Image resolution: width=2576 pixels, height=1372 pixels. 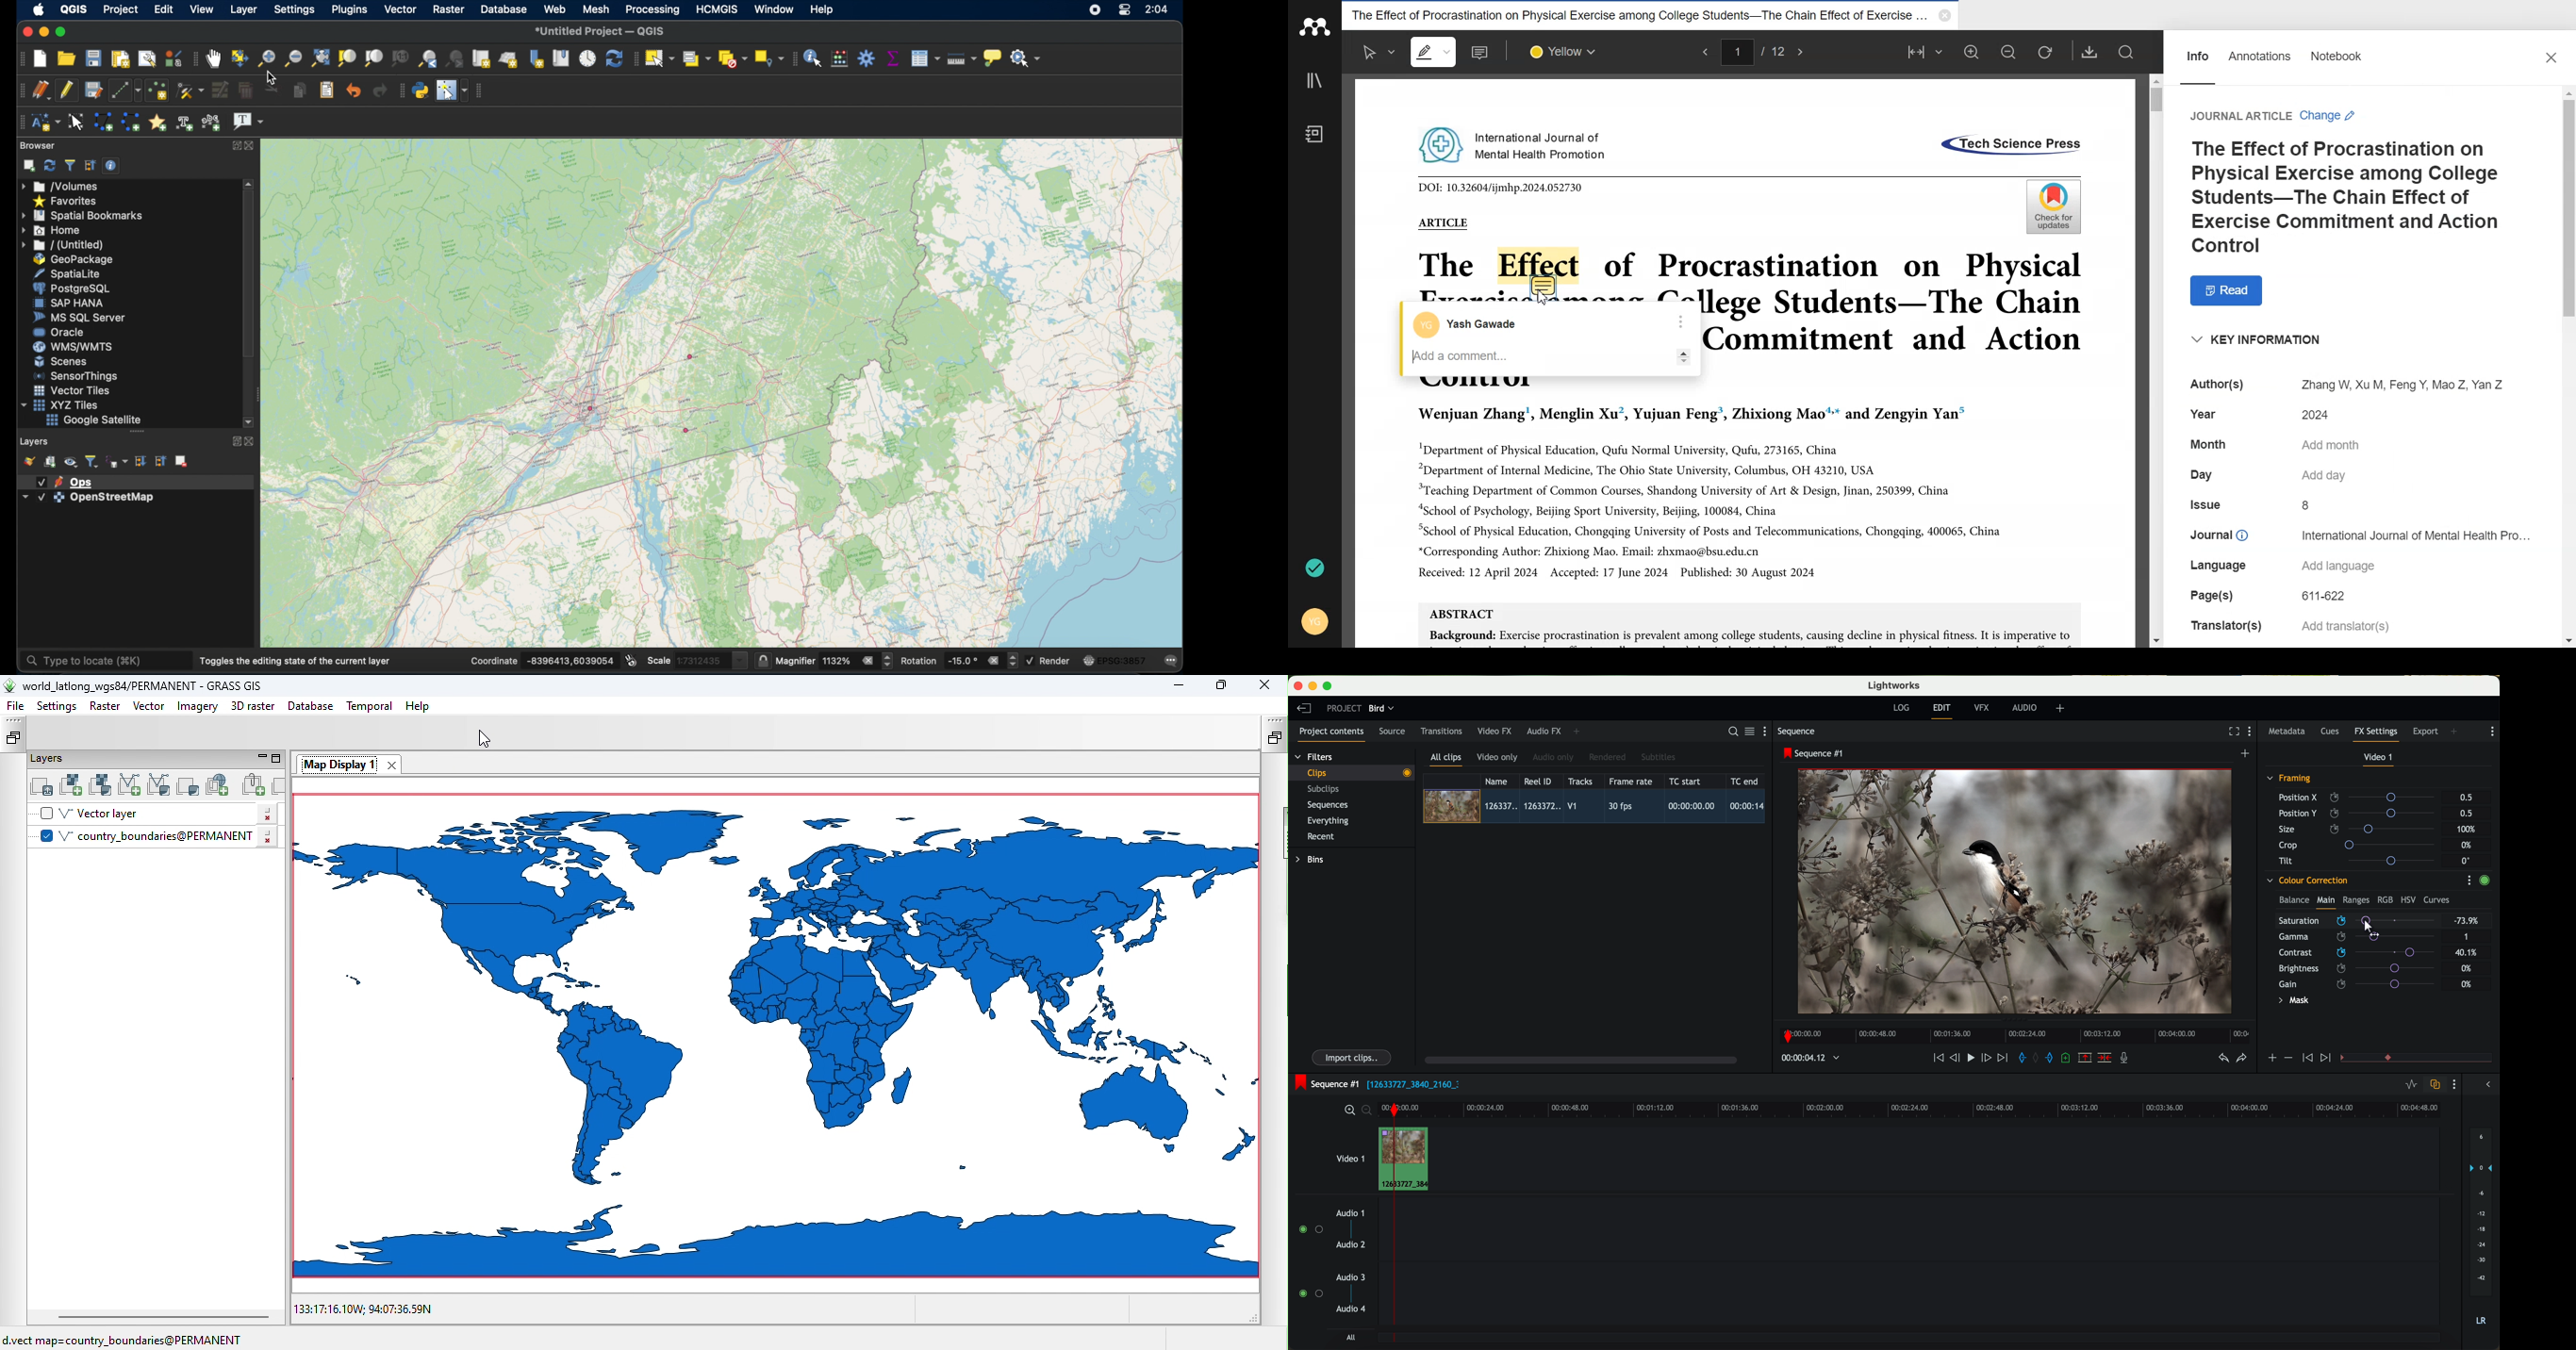 What do you see at coordinates (51, 164) in the screenshot?
I see `refresh` at bounding box center [51, 164].